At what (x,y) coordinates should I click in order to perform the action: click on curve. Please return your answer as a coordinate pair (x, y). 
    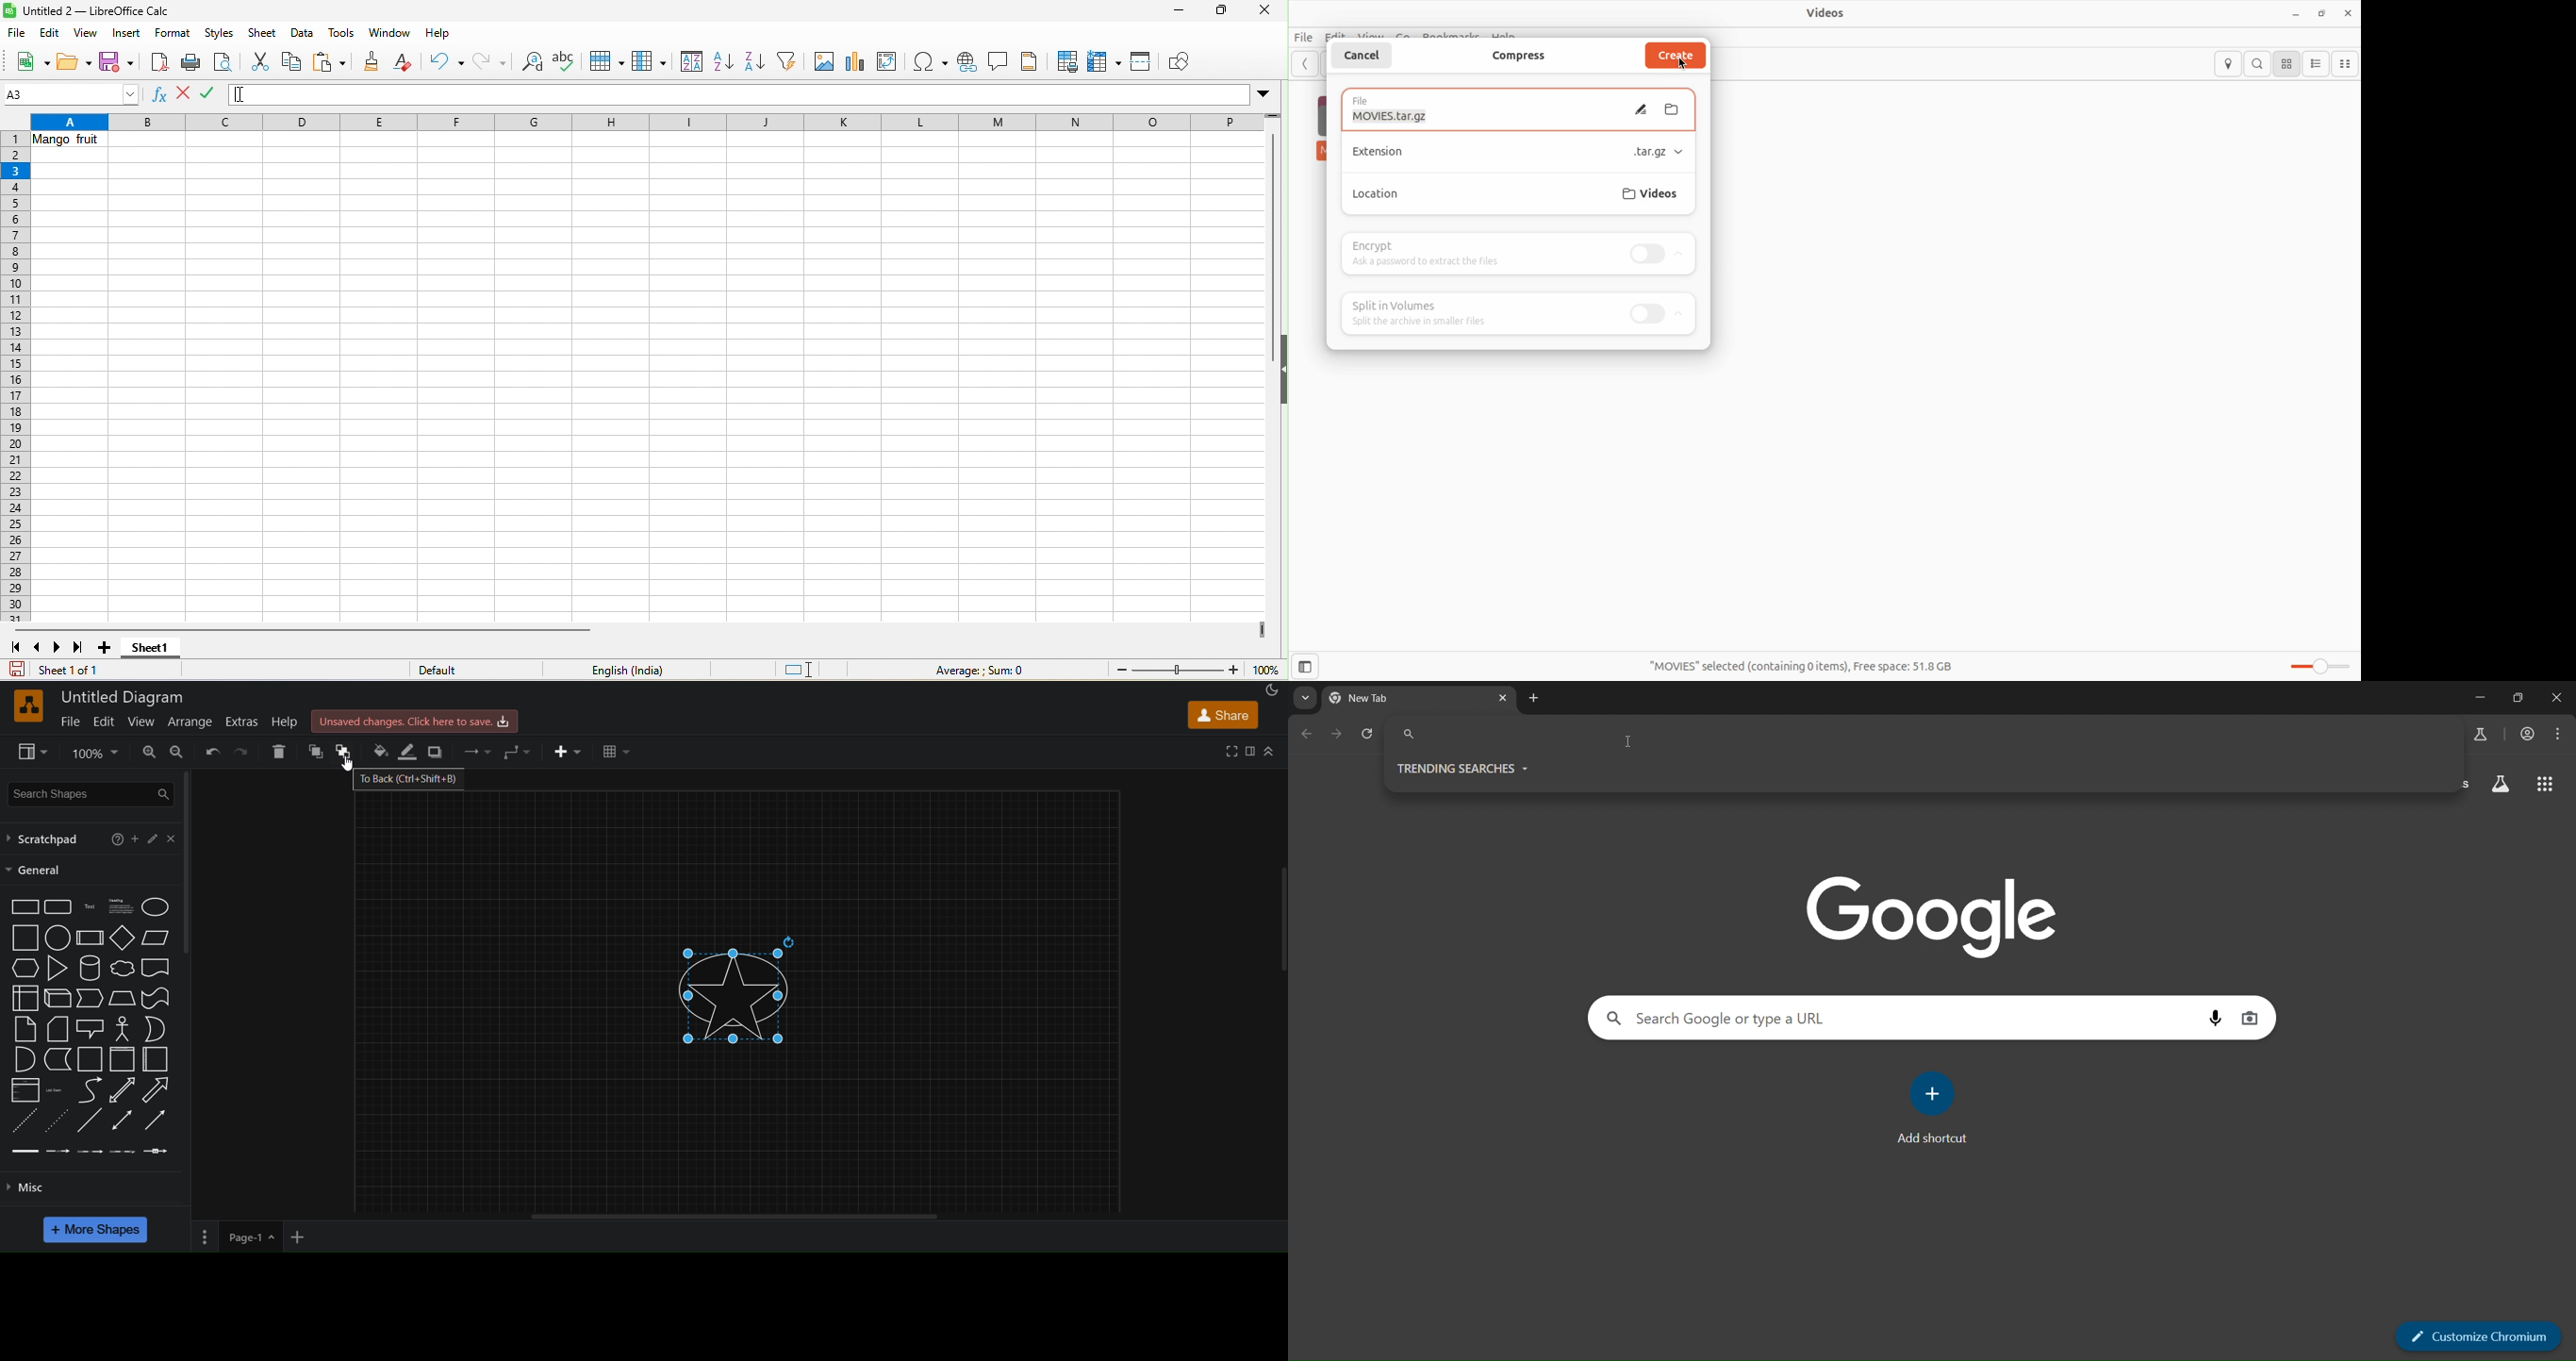
    Looking at the image, I should click on (89, 1090).